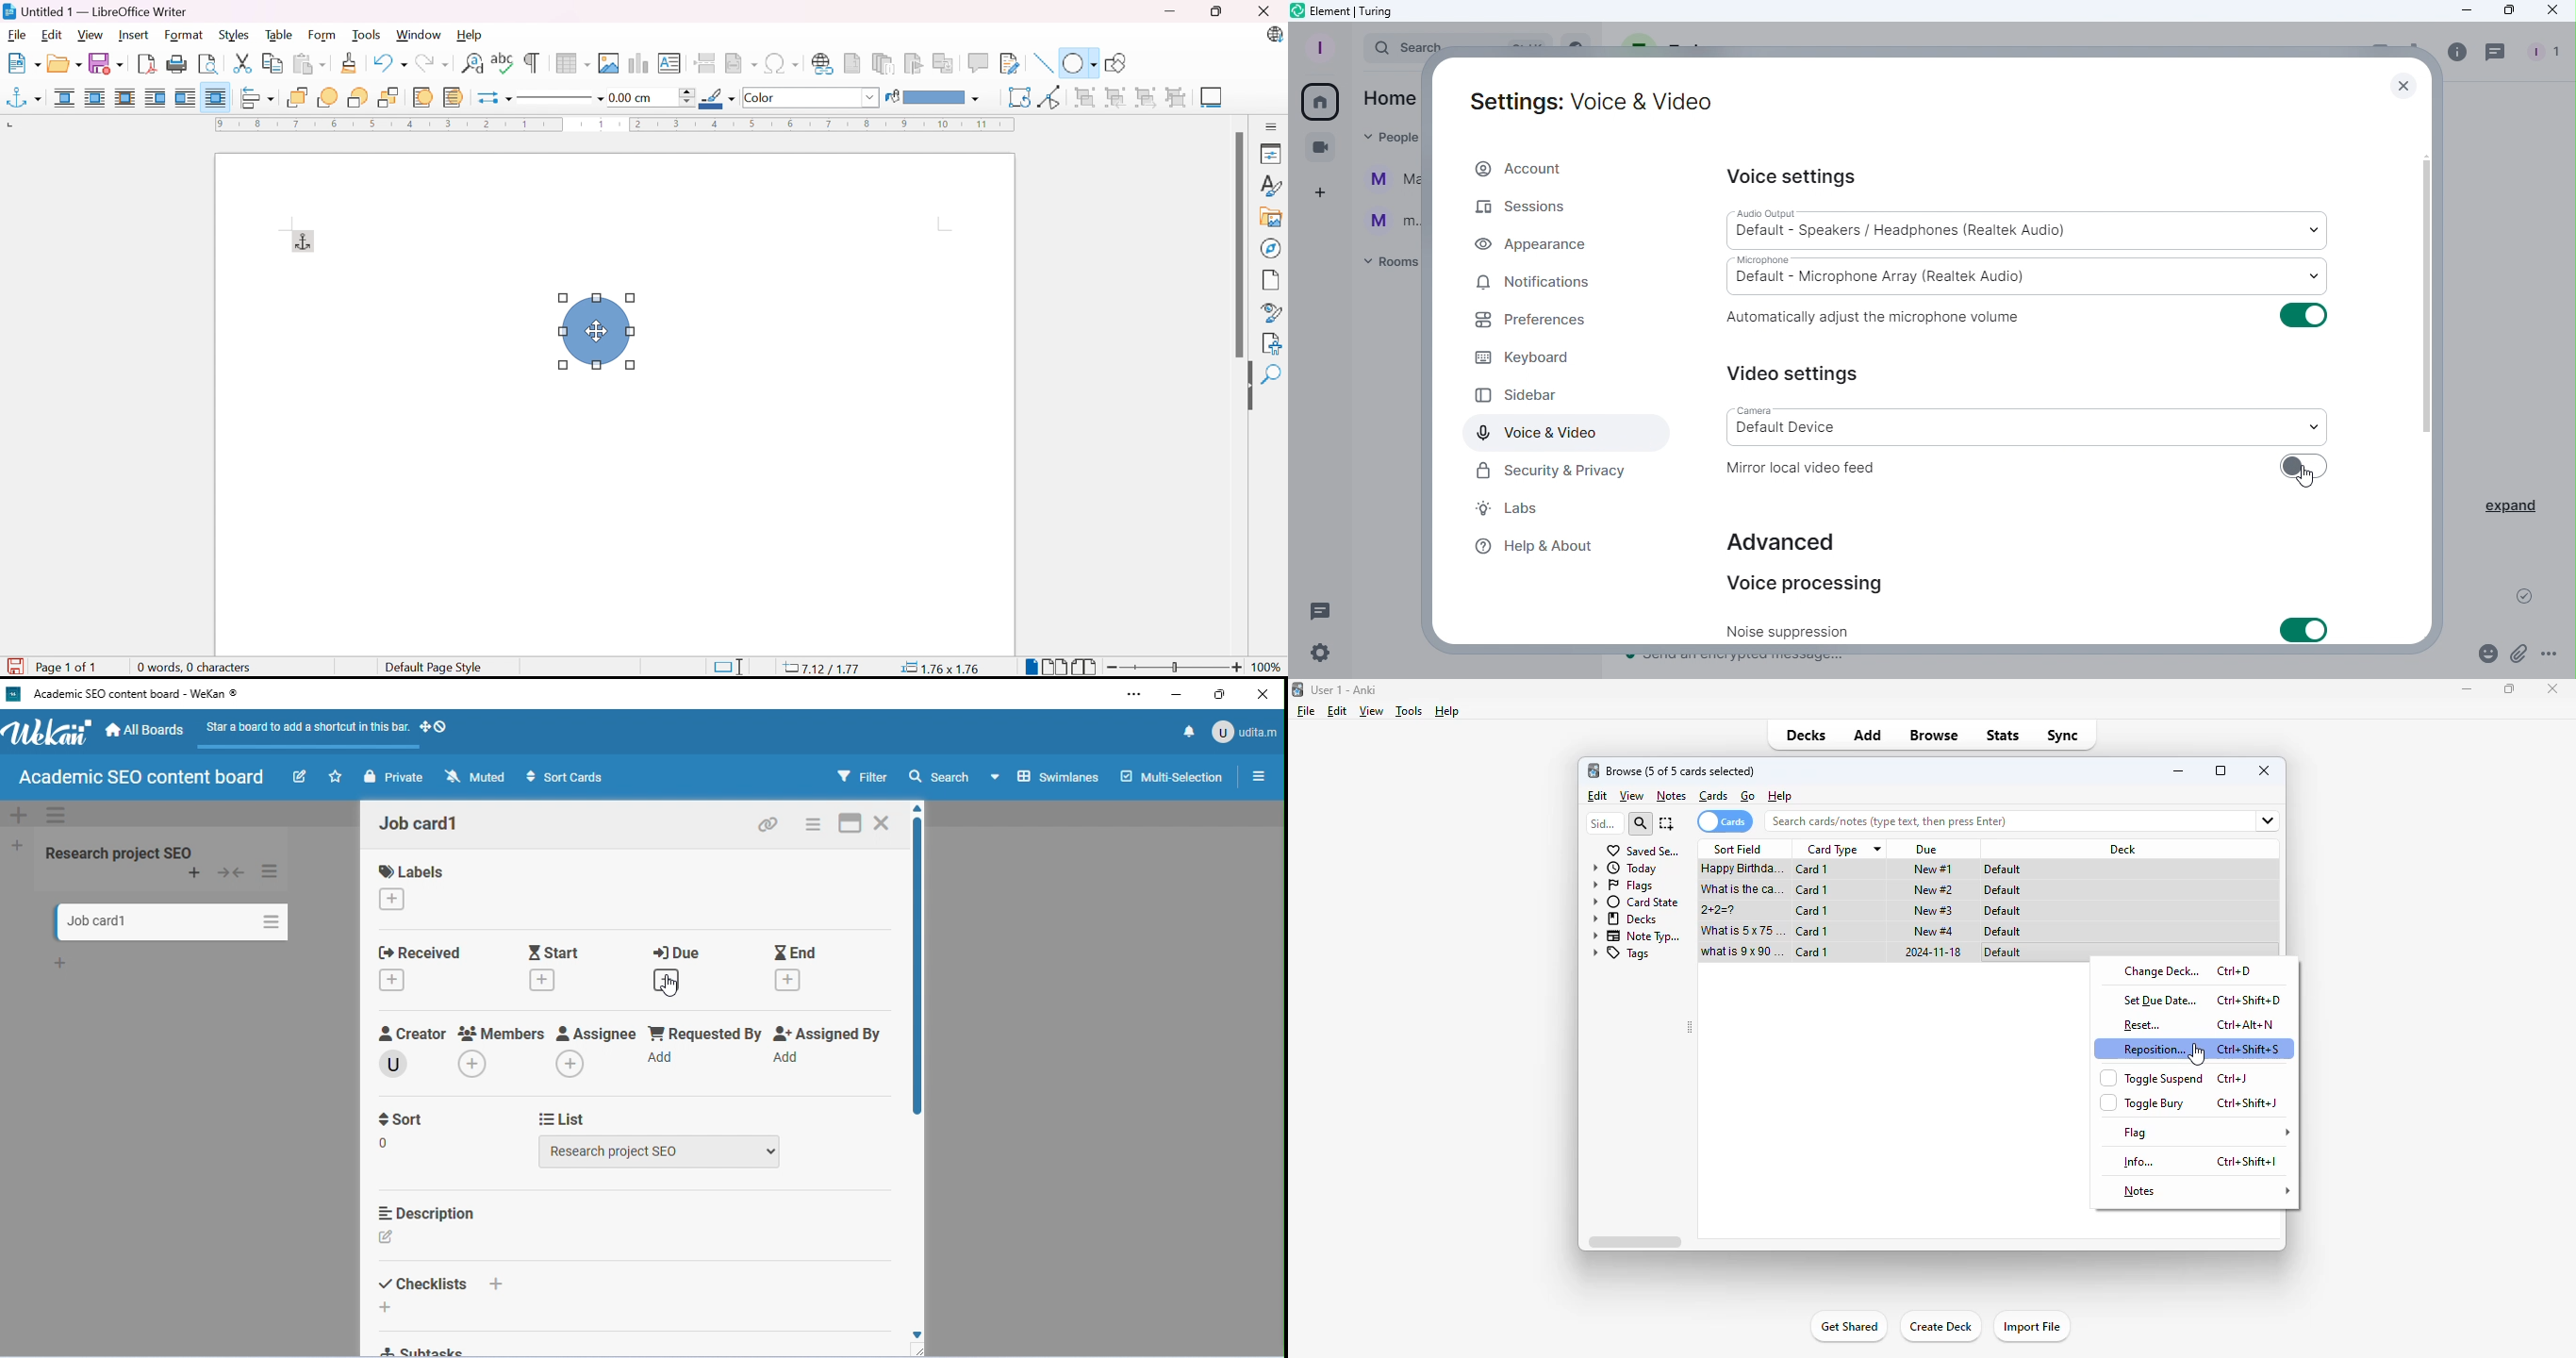 The height and width of the screenshot is (1372, 2576). What do you see at coordinates (1738, 849) in the screenshot?
I see `sort field` at bounding box center [1738, 849].